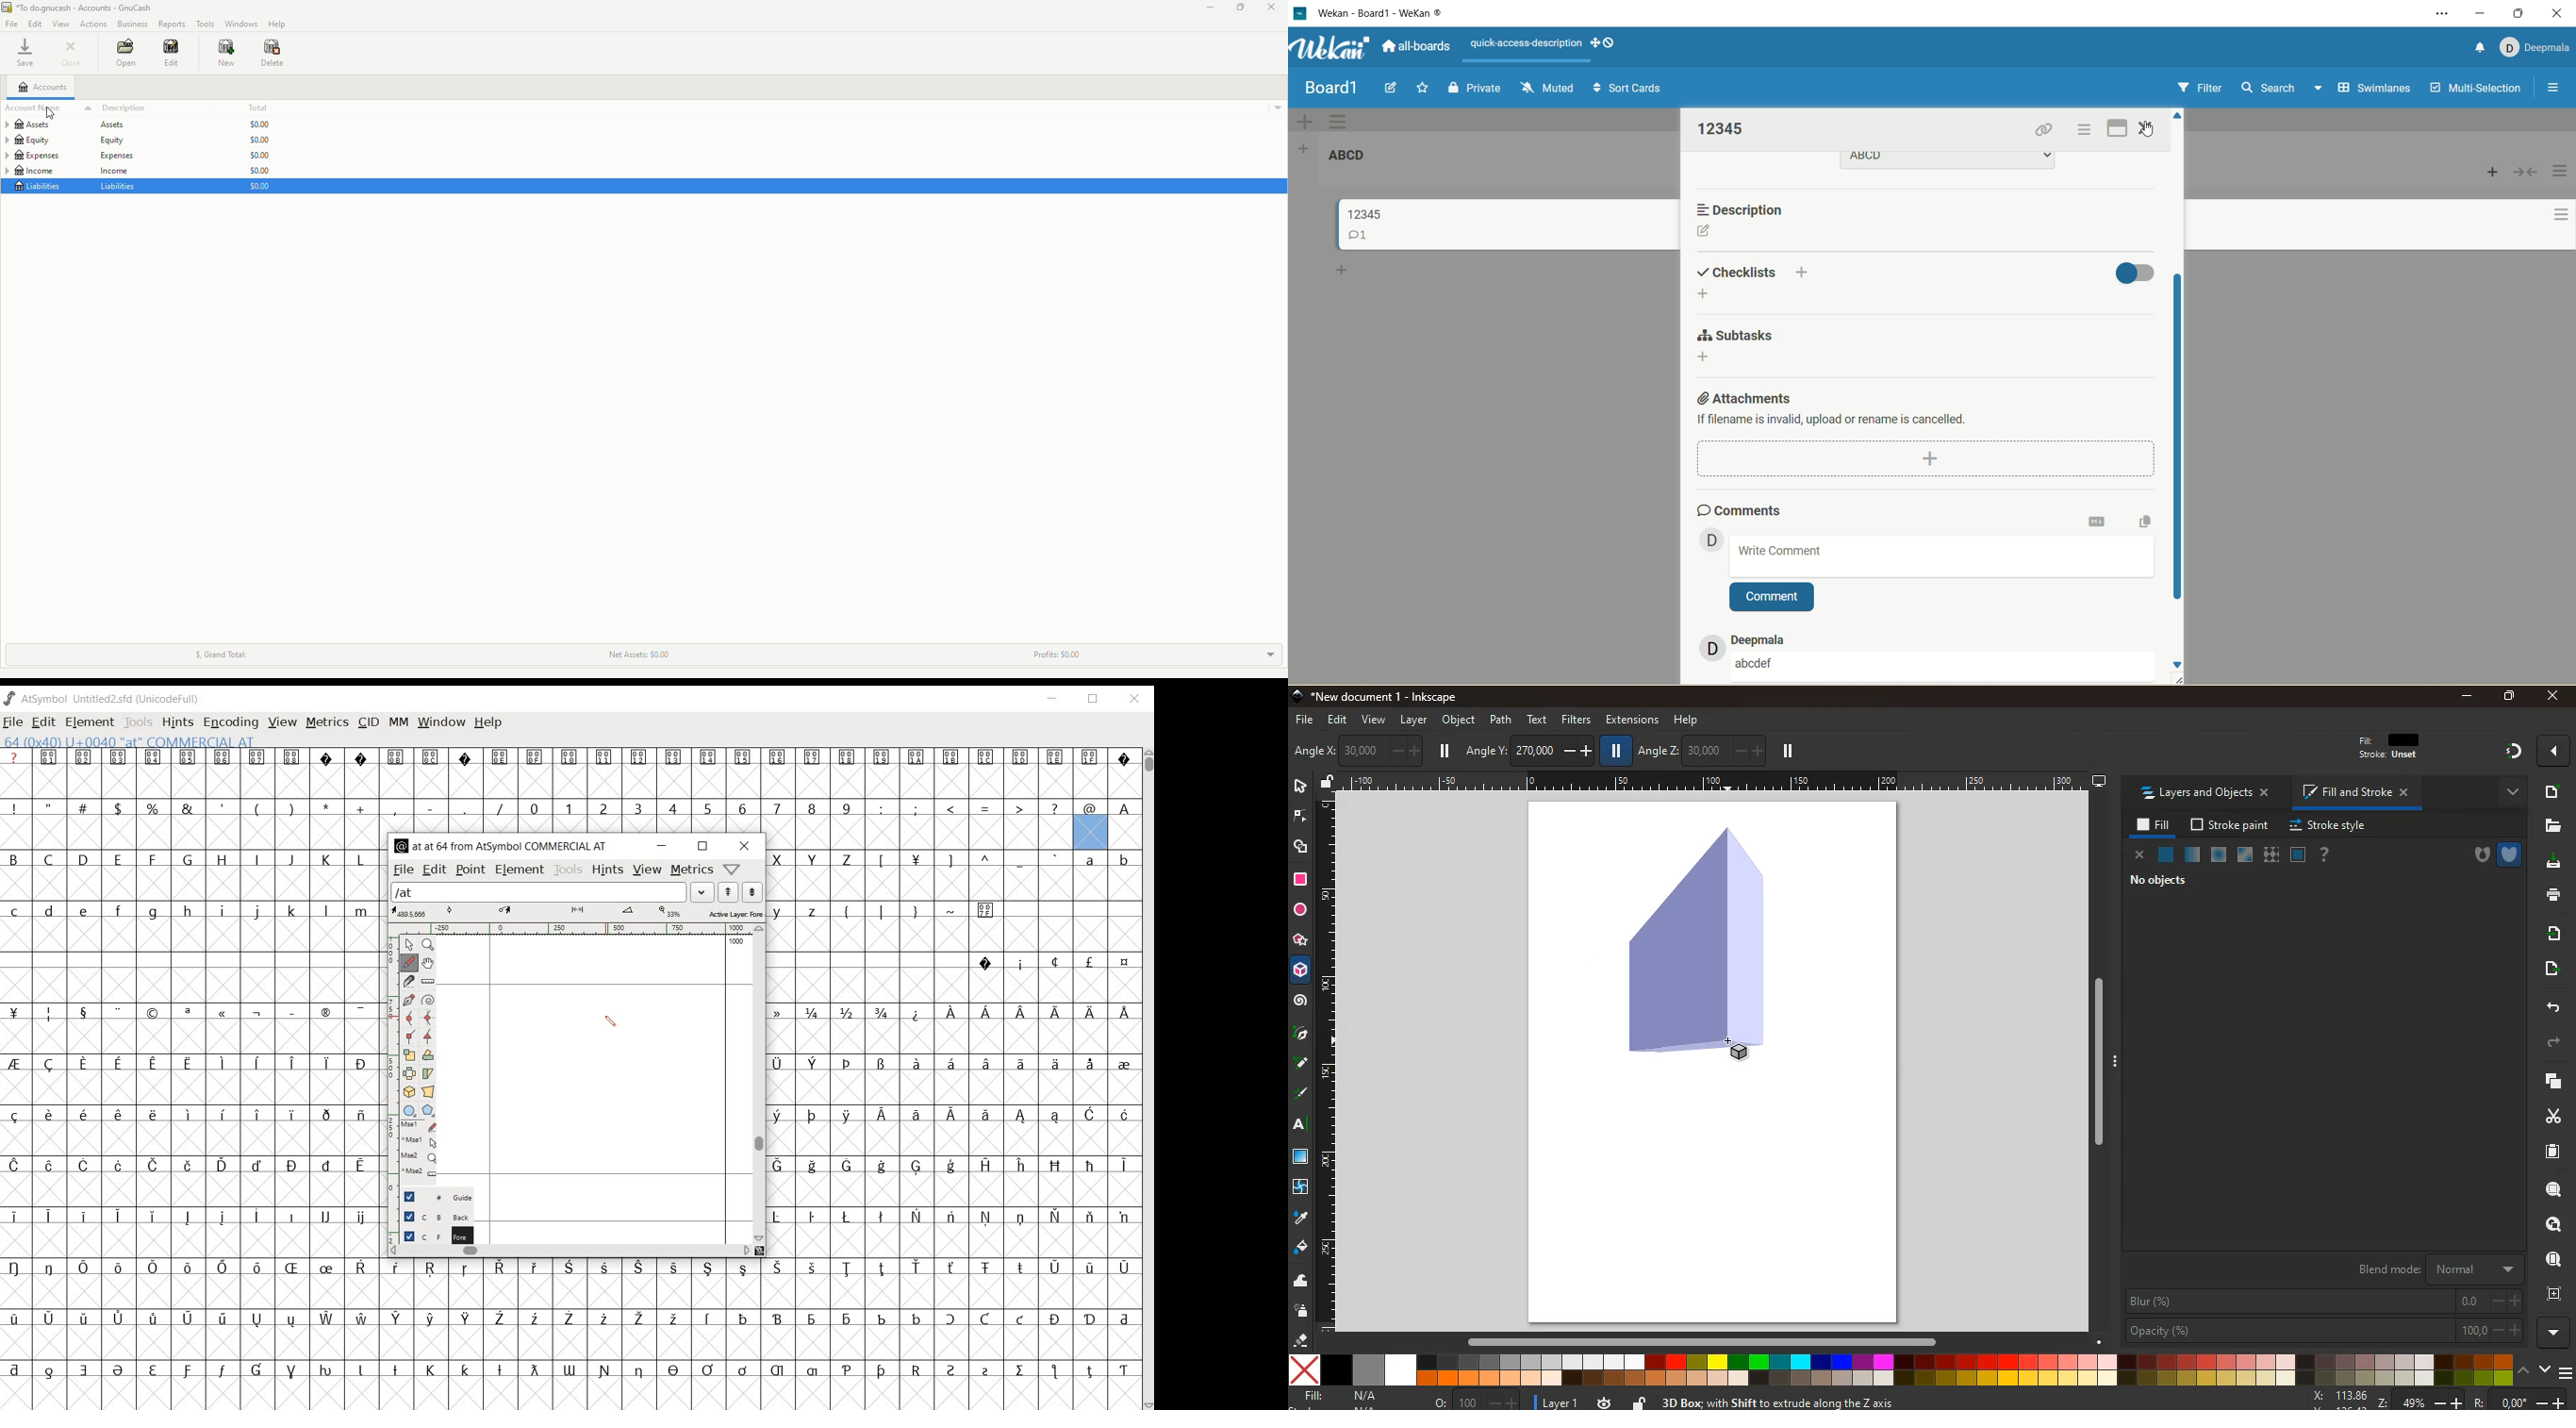  What do you see at coordinates (399, 722) in the screenshot?
I see `MM` at bounding box center [399, 722].